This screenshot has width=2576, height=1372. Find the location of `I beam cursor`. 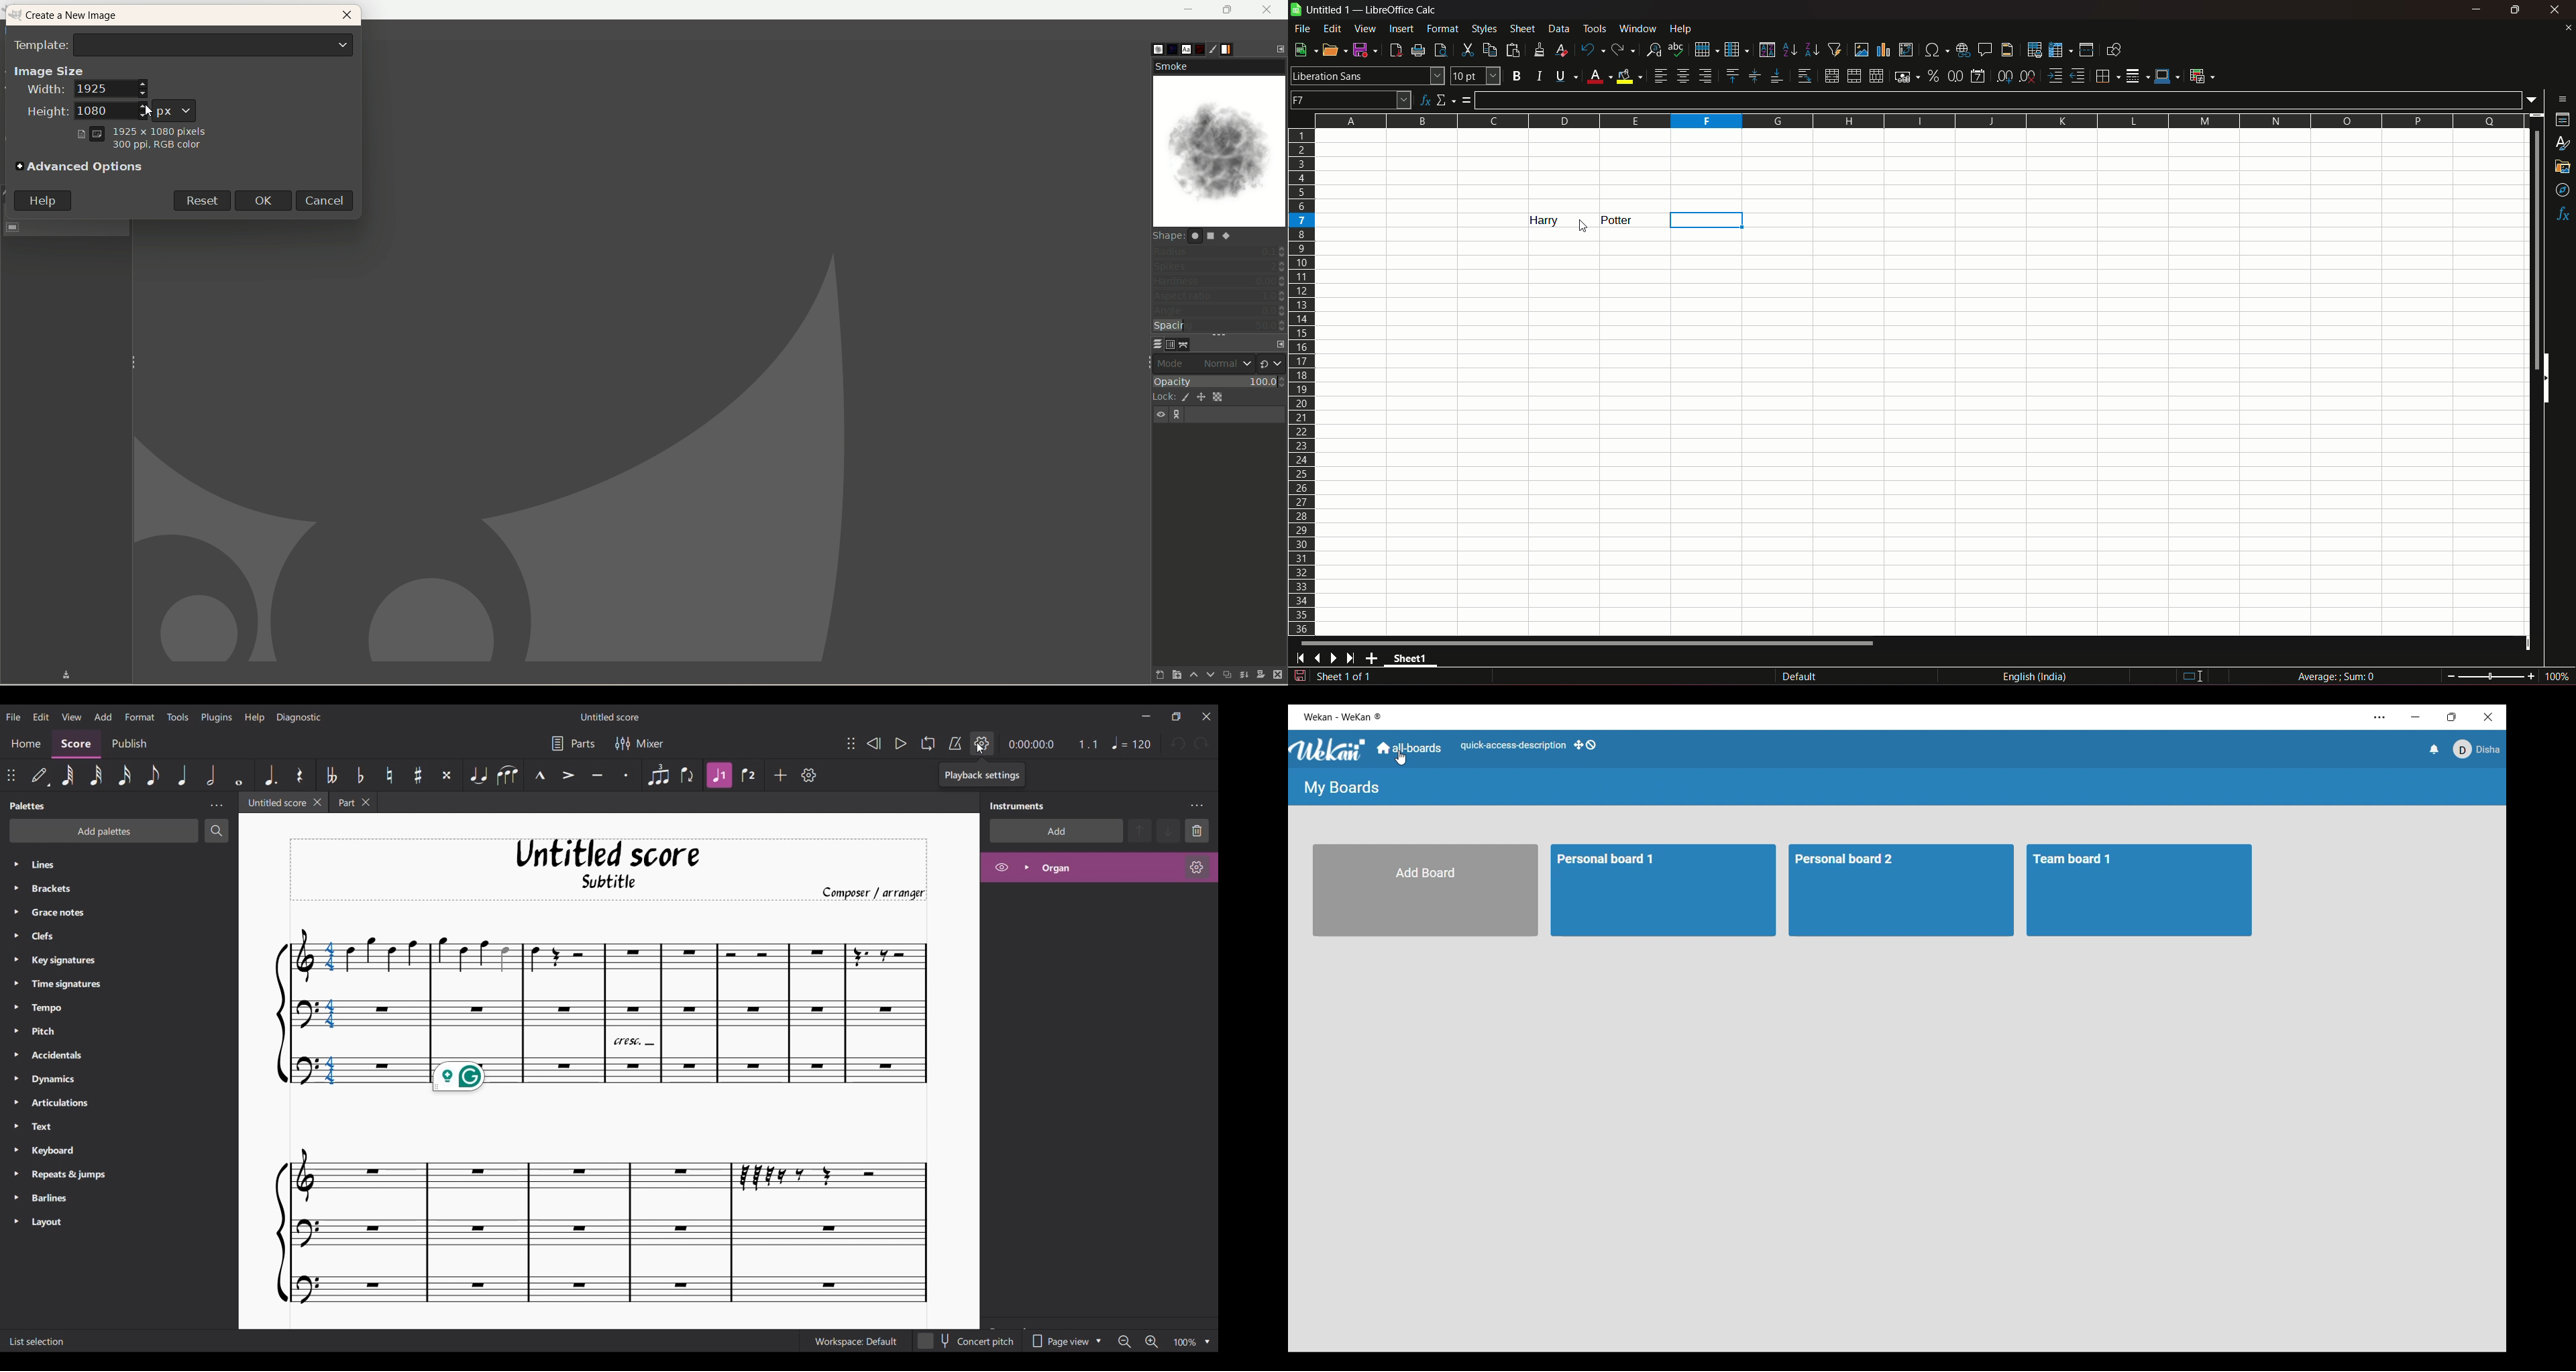

I beam cursor is located at coordinates (2194, 677).